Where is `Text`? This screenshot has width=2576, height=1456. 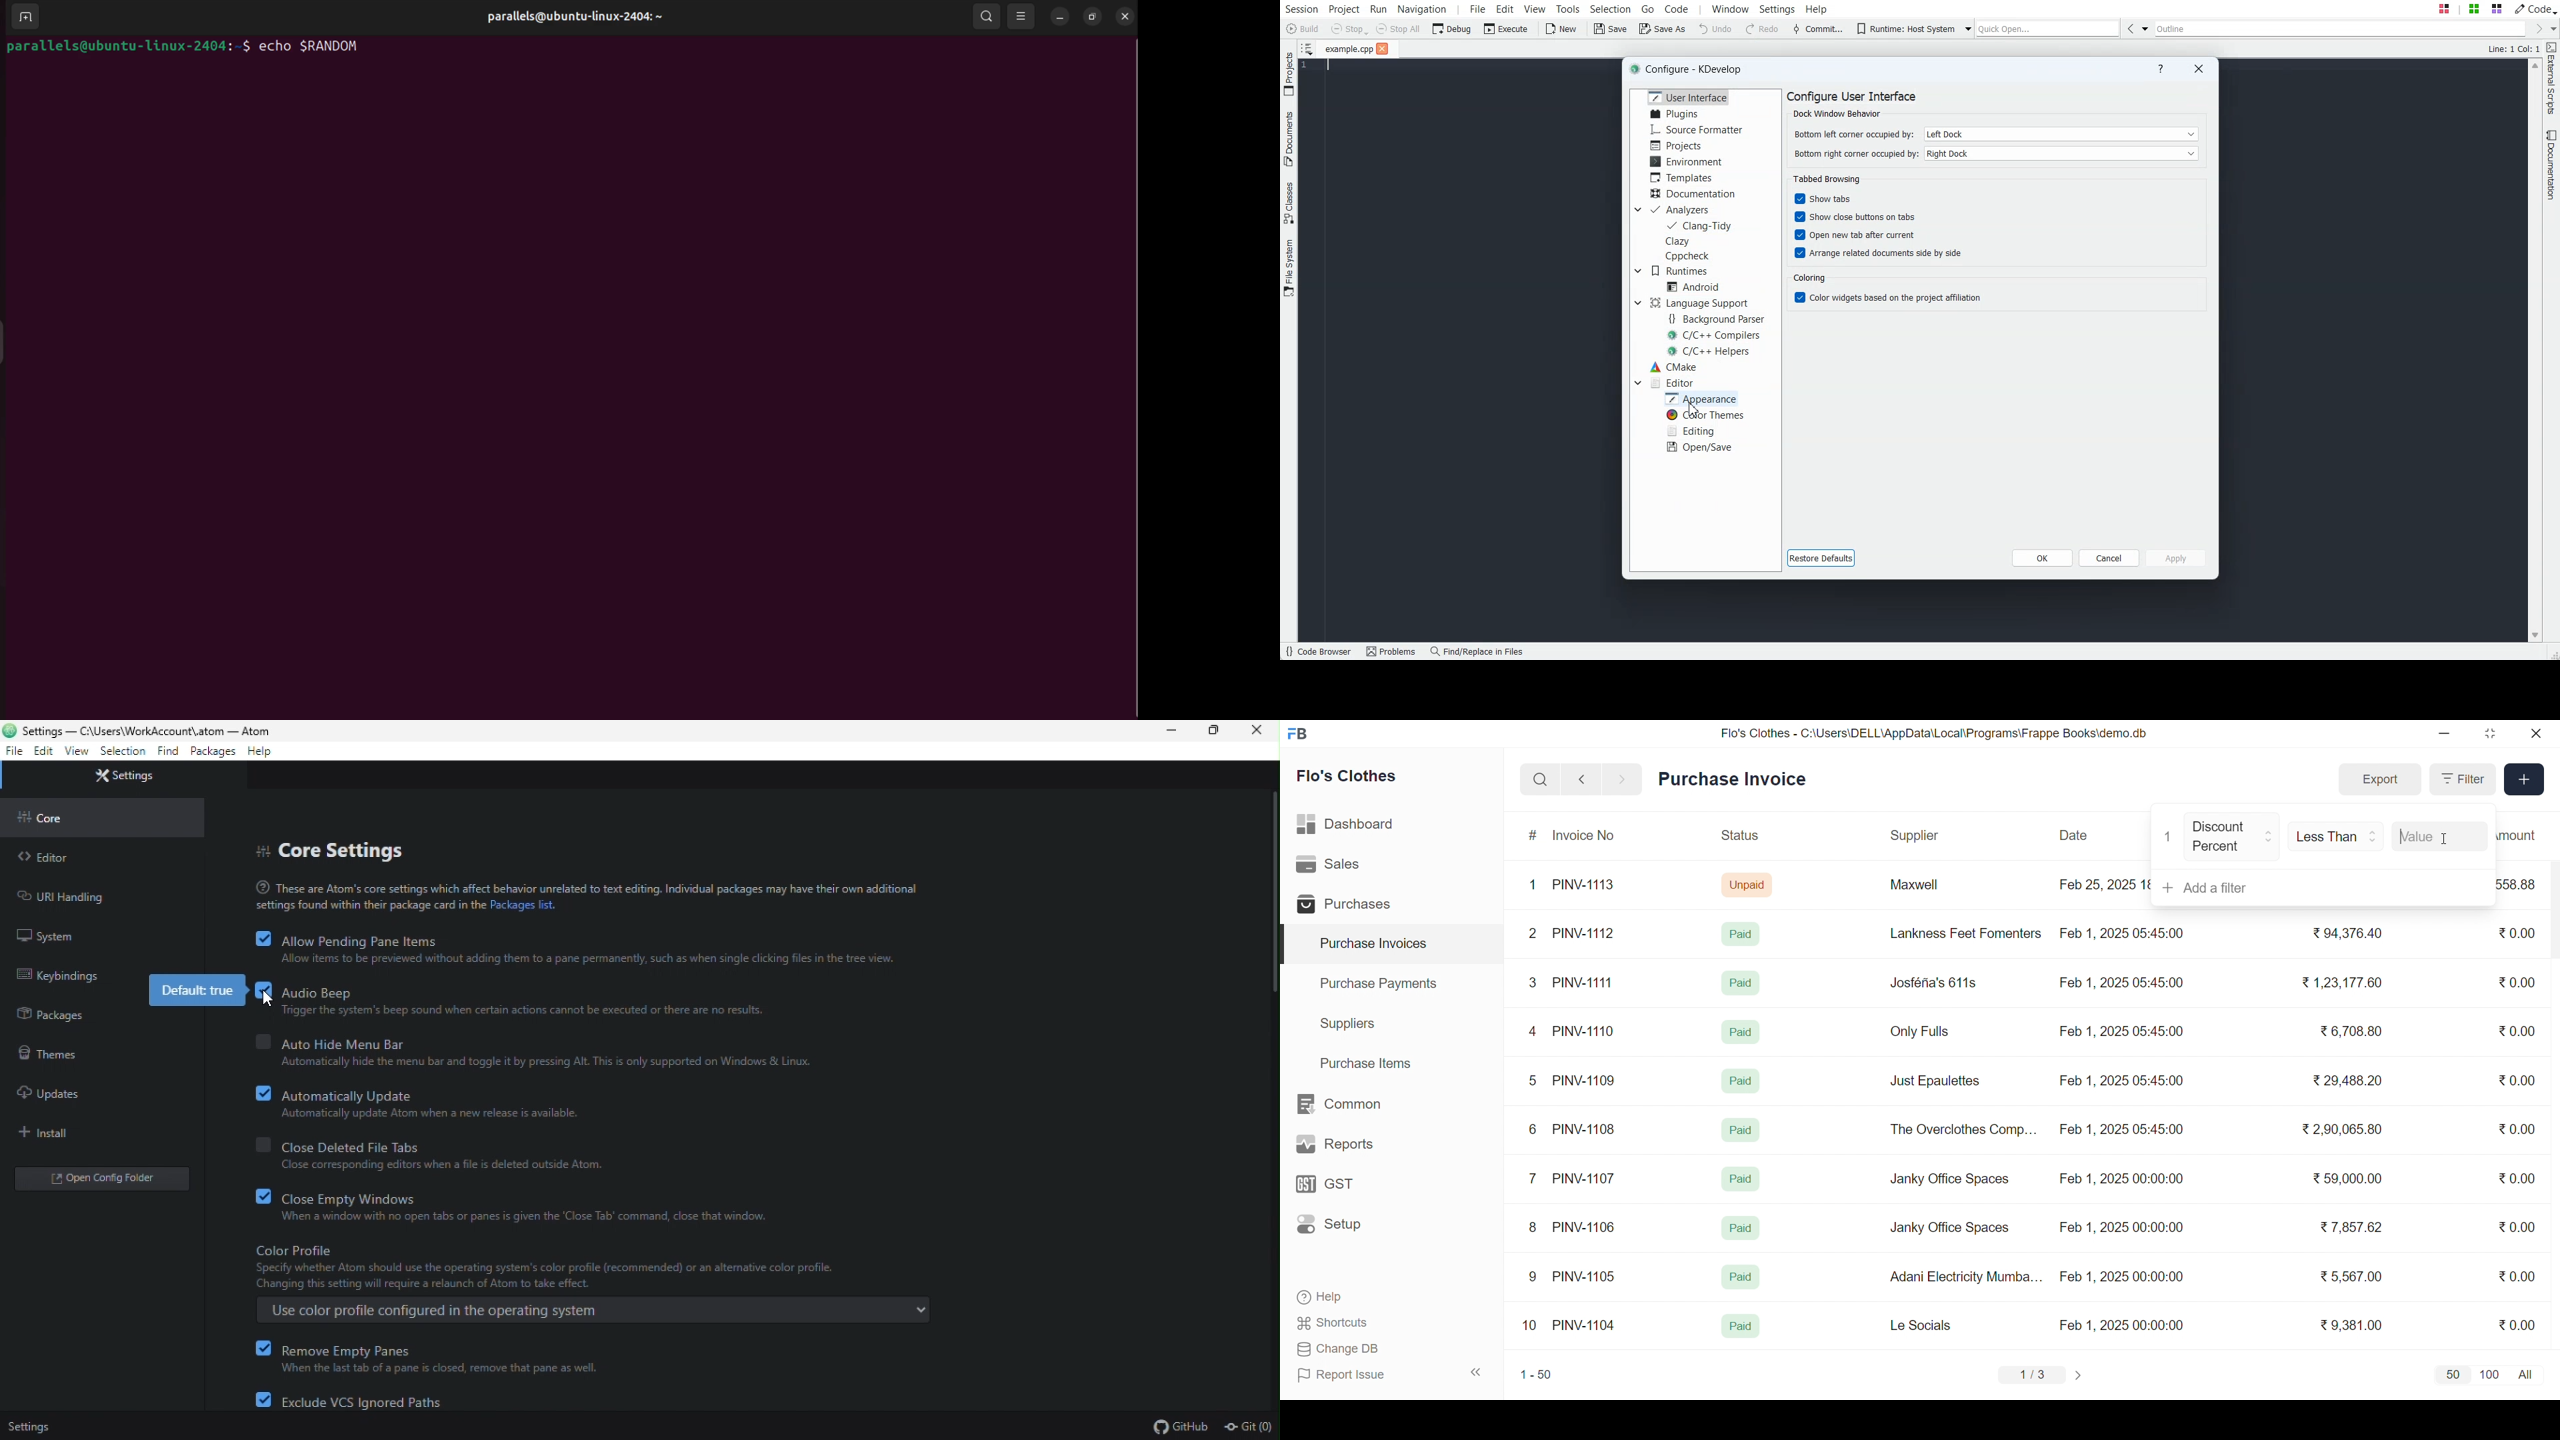 Text is located at coordinates (1687, 68).